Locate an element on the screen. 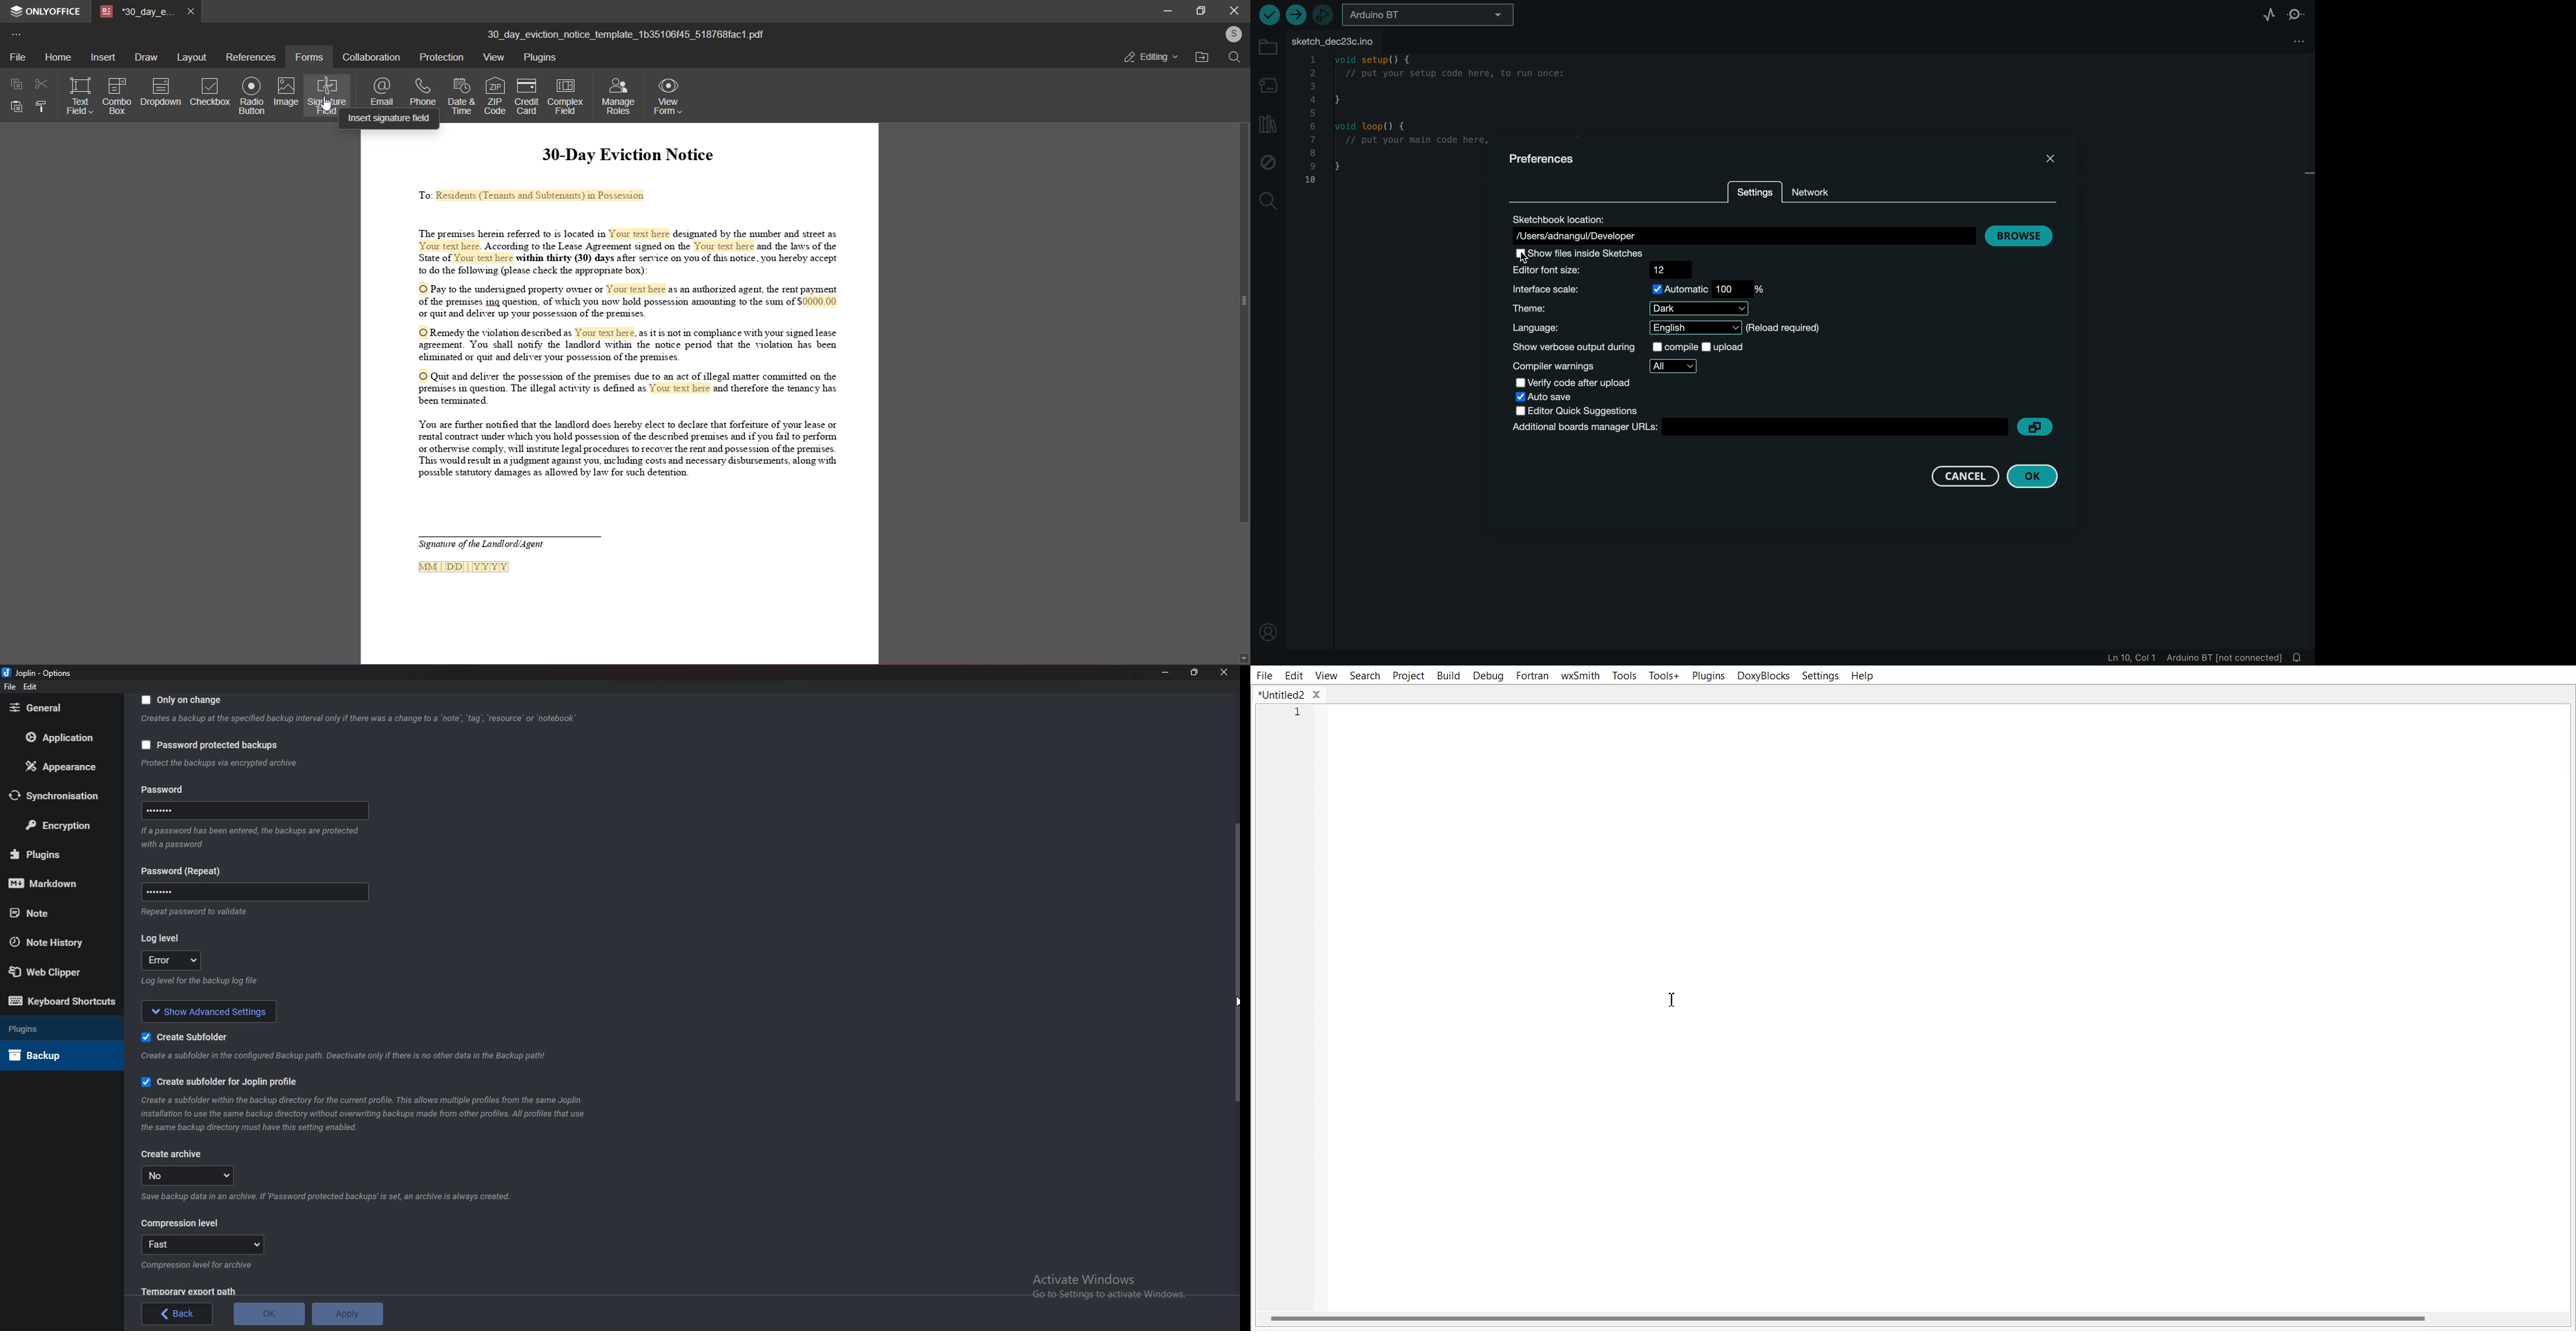 This screenshot has width=2576, height=1344. Password is located at coordinates (186, 871).